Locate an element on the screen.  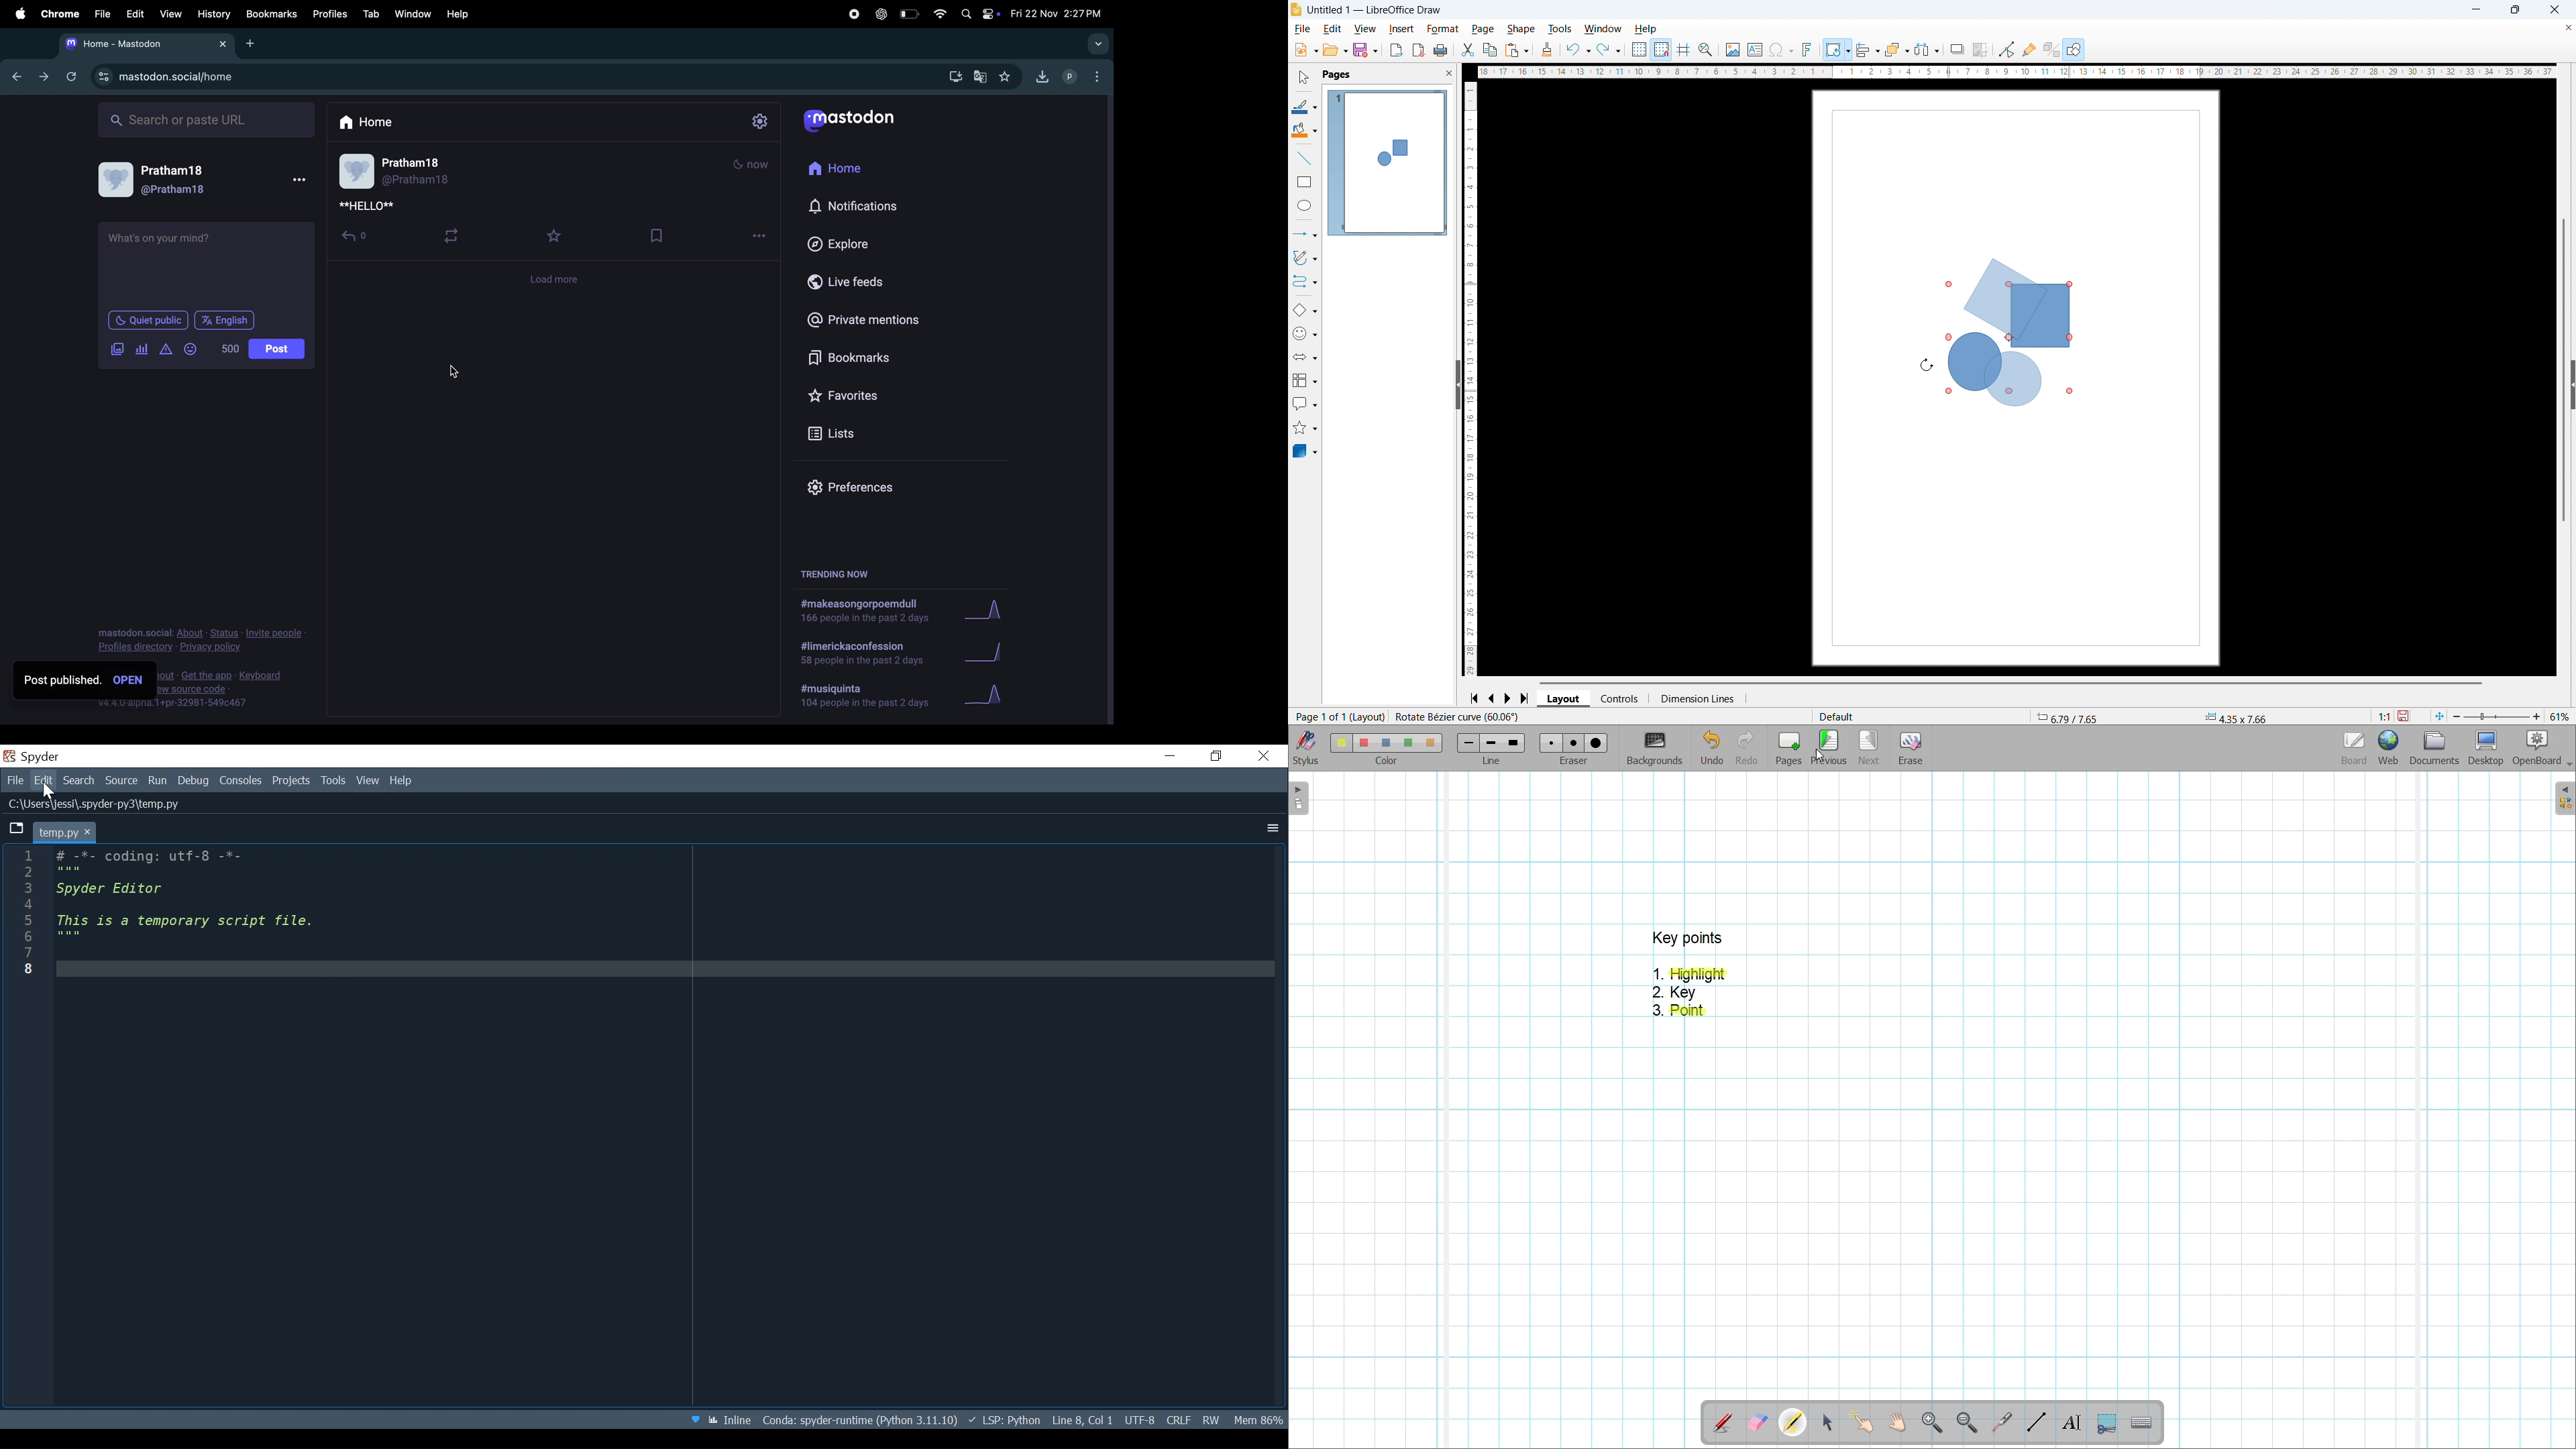
Select and modify objects highlighted is located at coordinates (1827, 1423).